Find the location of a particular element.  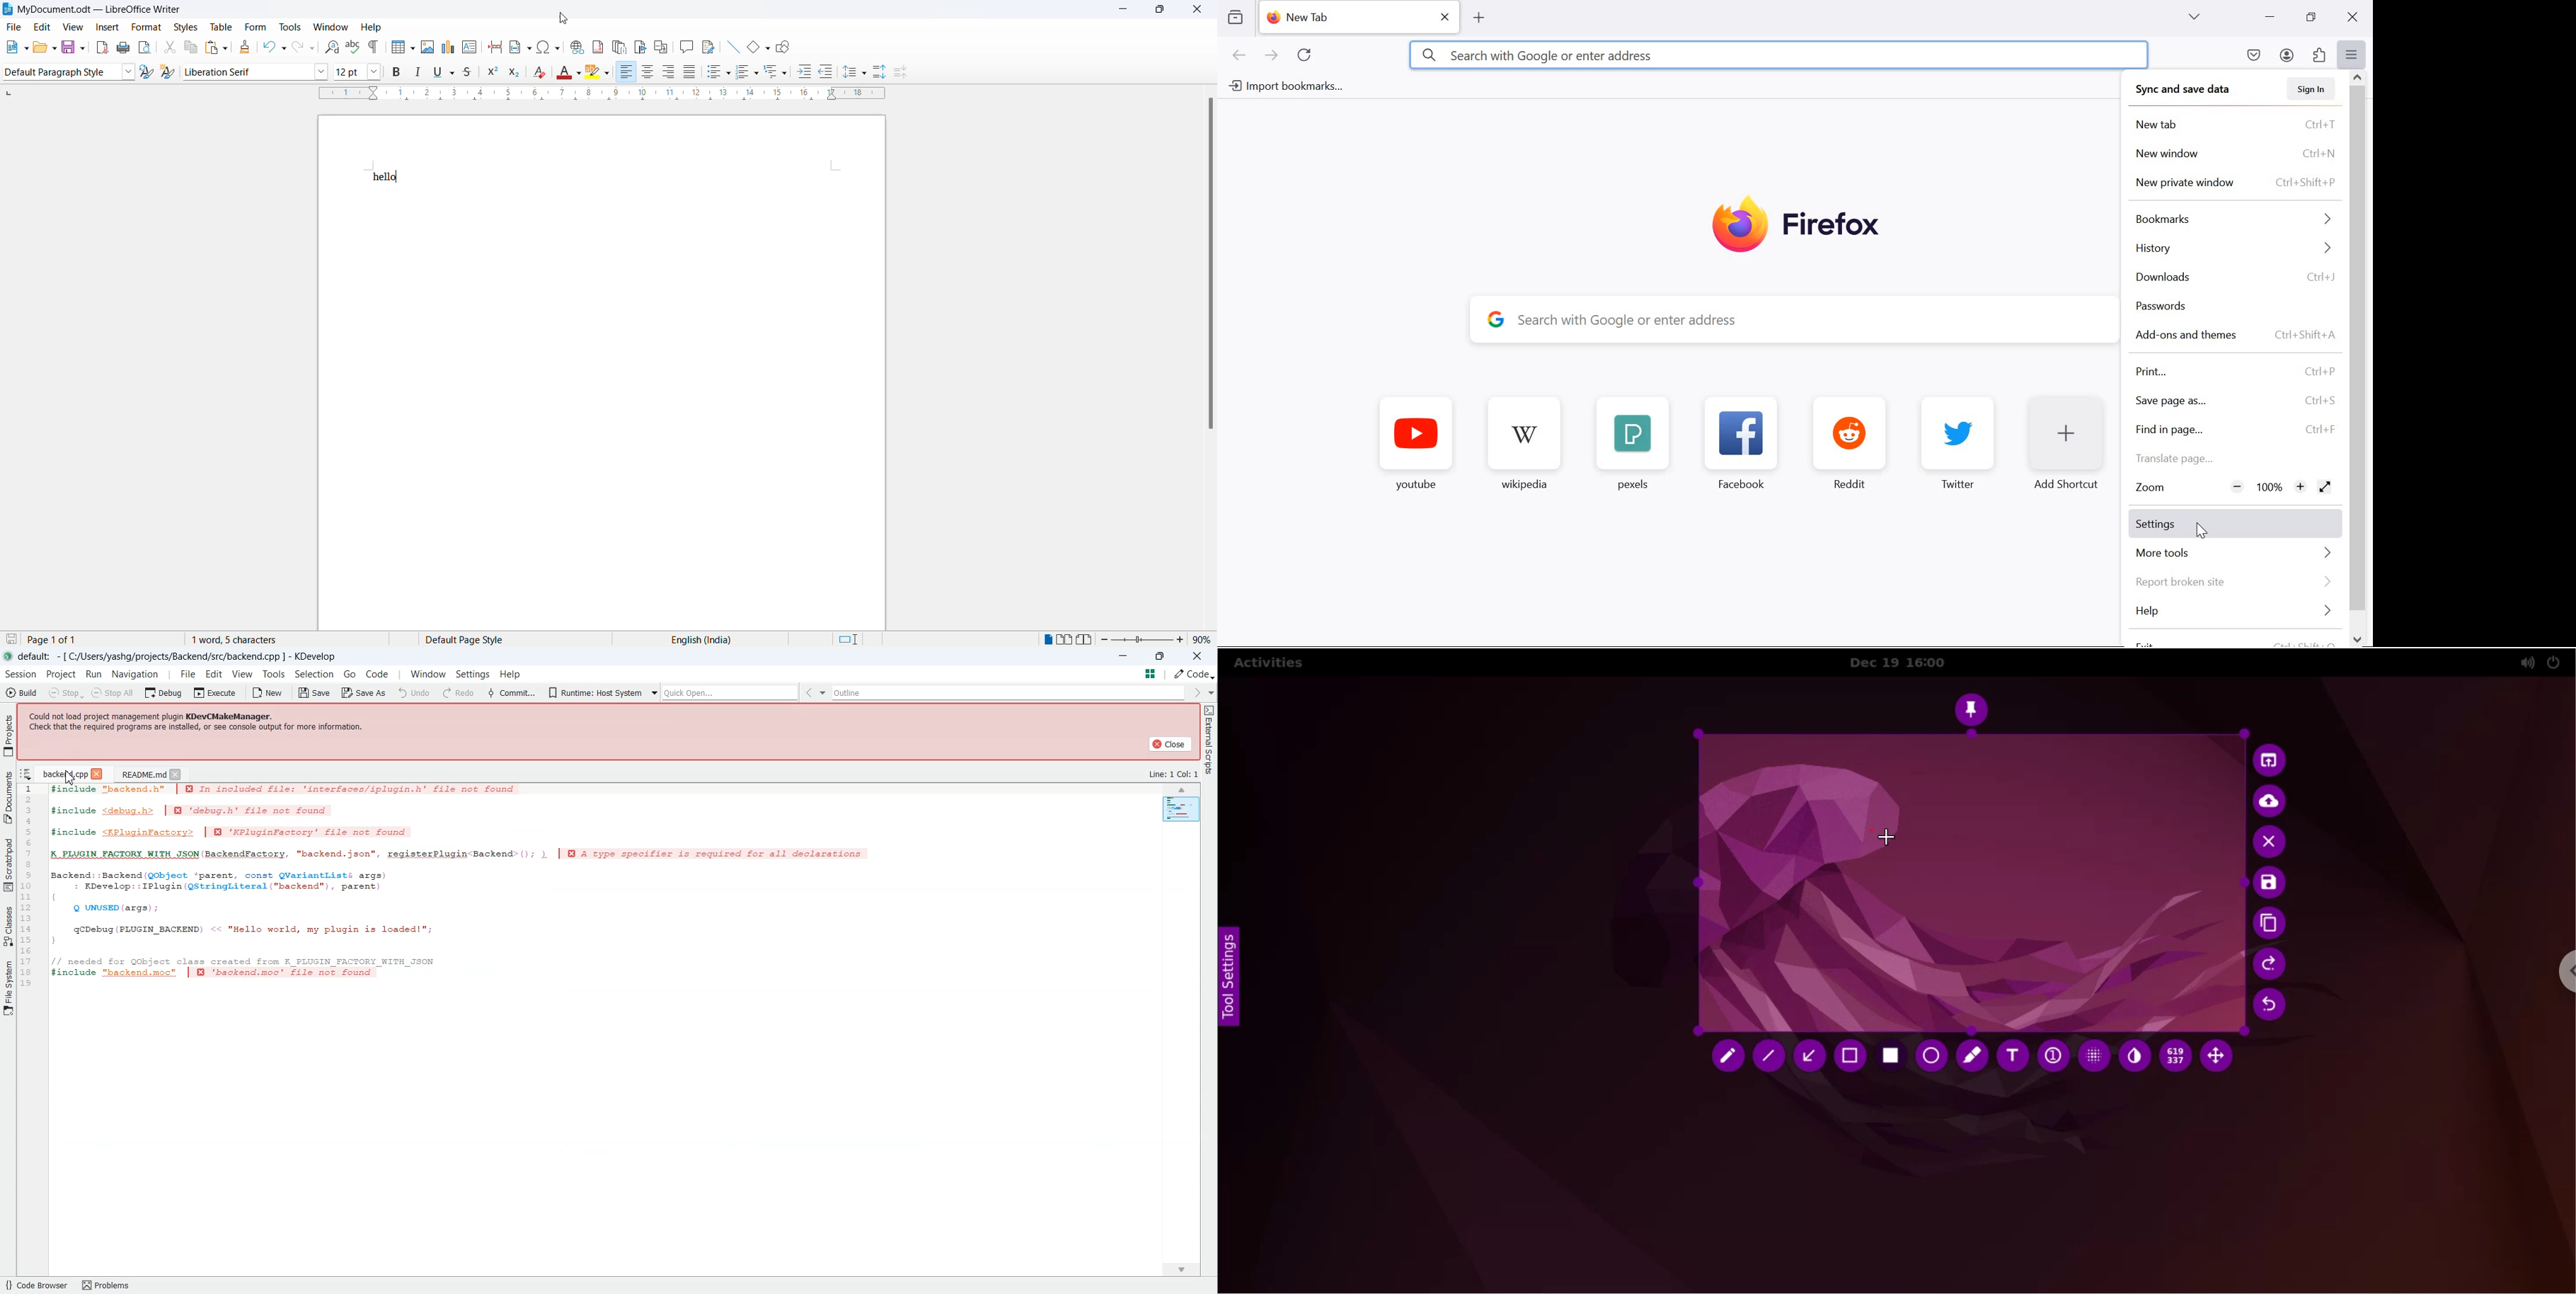

New tab is located at coordinates (2235, 127).